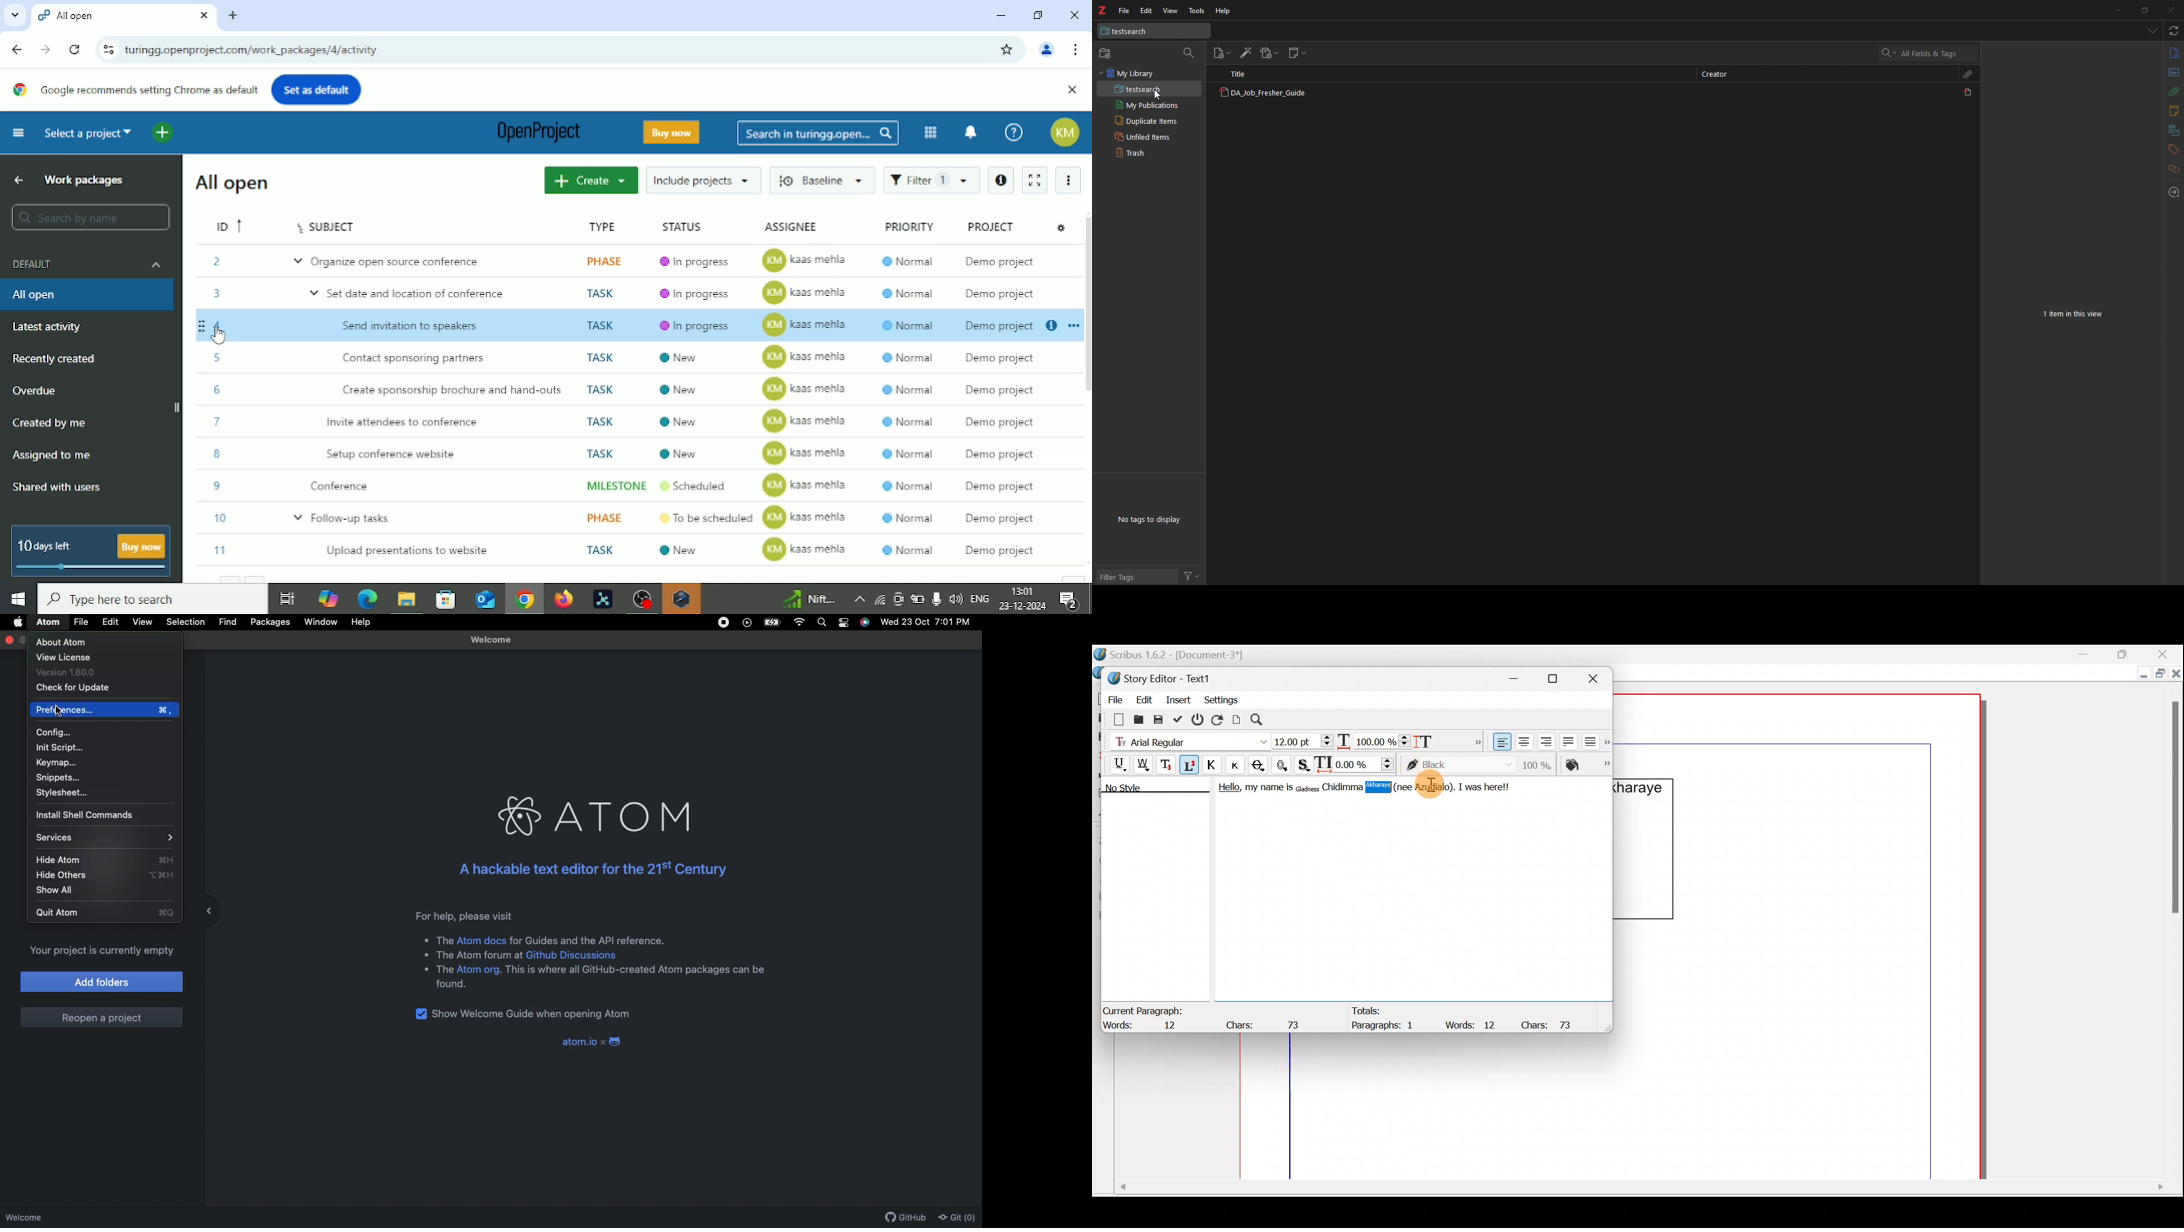 The image size is (2184, 1232). What do you see at coordinates (2092, 654) in the screenshot?
I see `Minimize` at bounding box center [2092, 654].